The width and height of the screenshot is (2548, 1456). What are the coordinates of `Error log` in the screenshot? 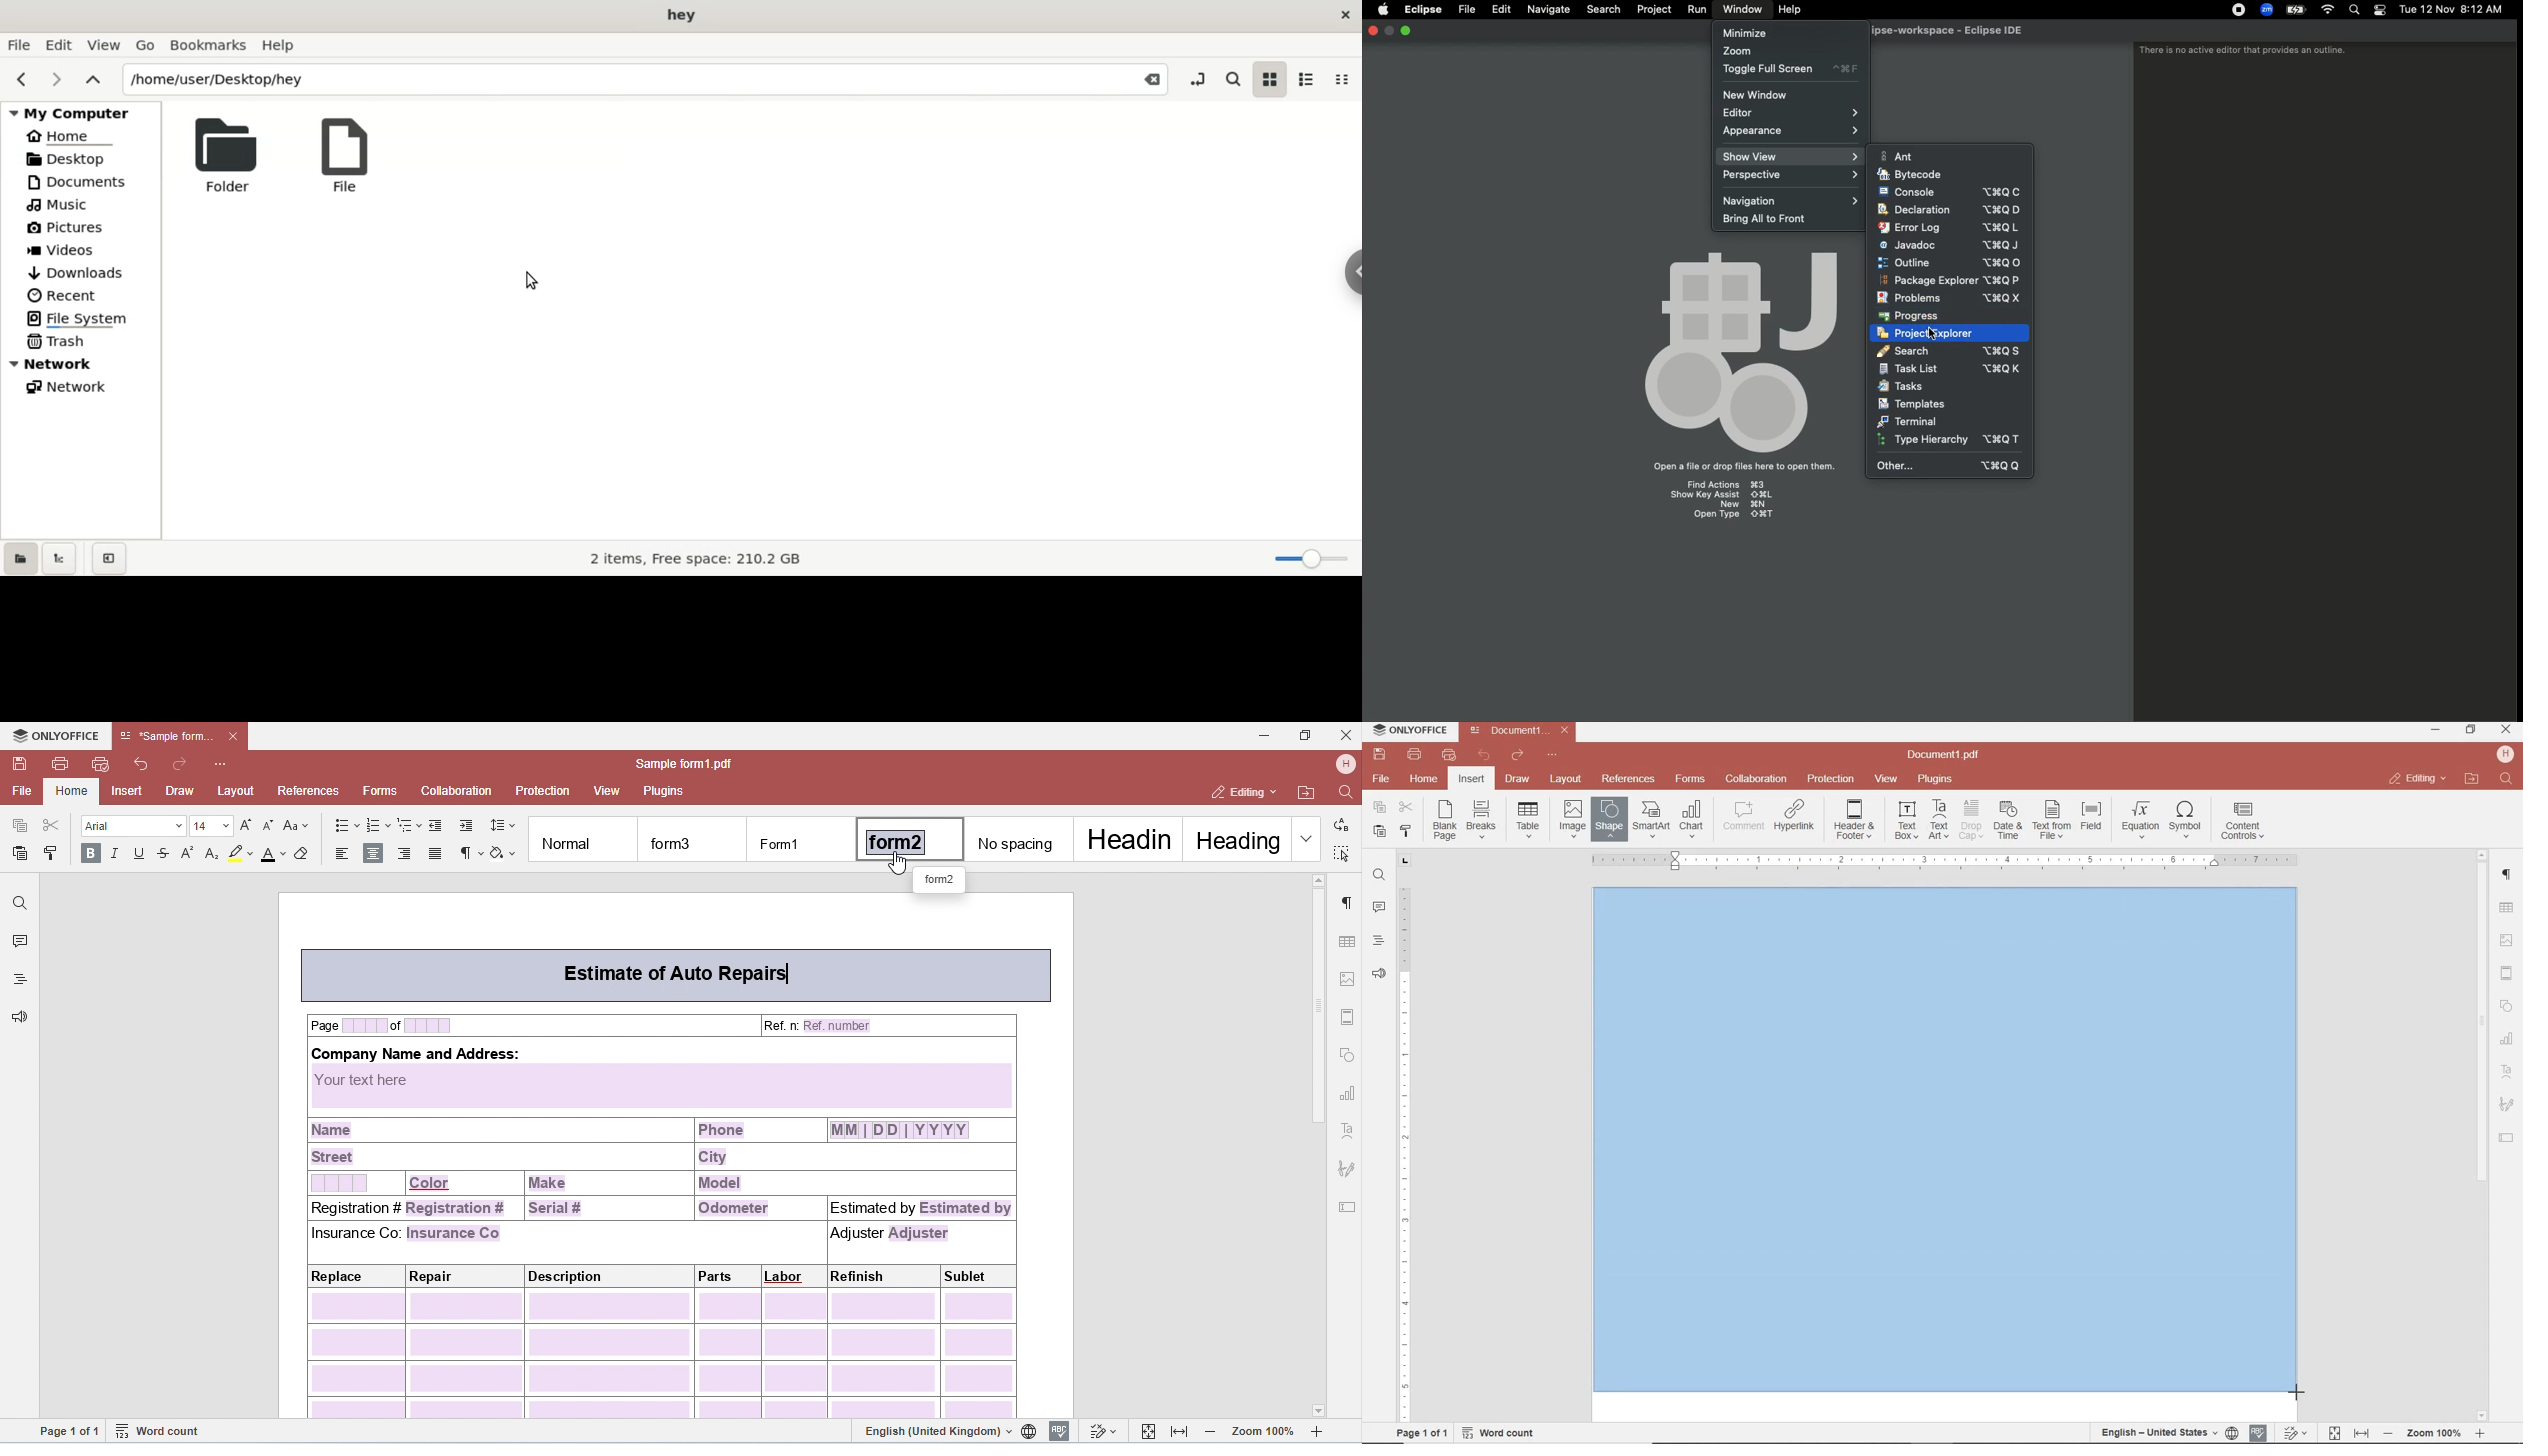 It's located at (1951, 228).